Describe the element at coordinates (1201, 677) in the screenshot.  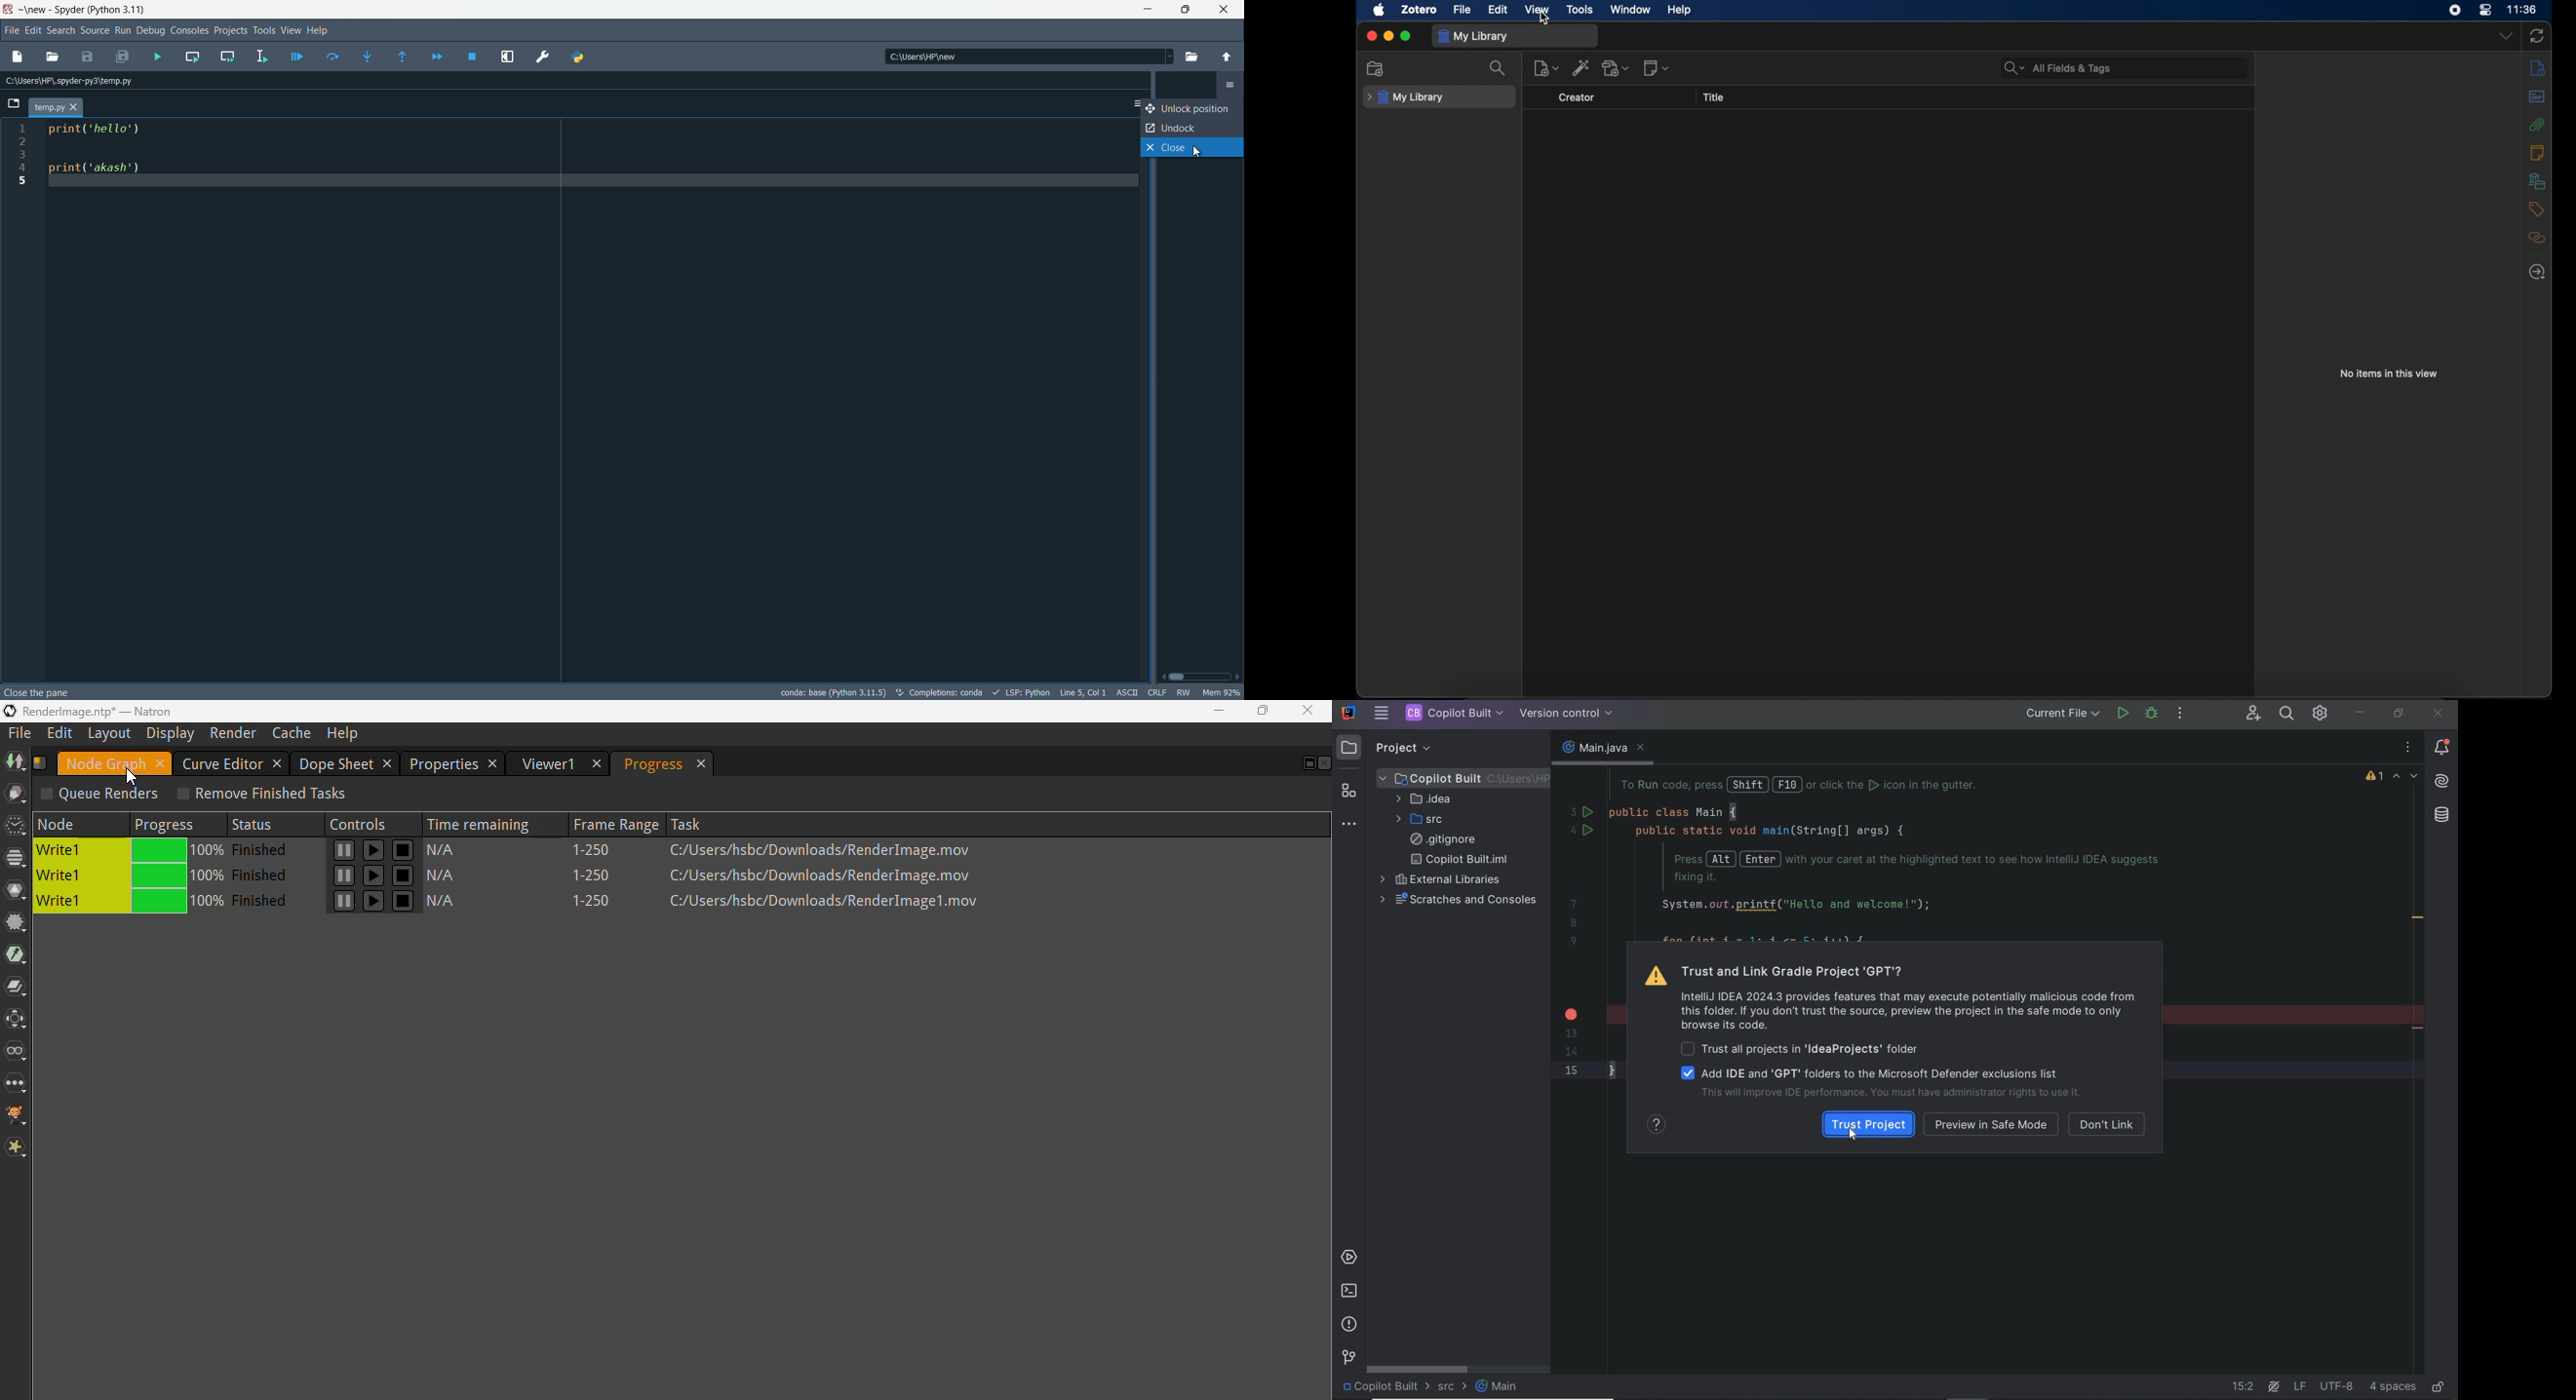
I see `scroll bar` at that location.